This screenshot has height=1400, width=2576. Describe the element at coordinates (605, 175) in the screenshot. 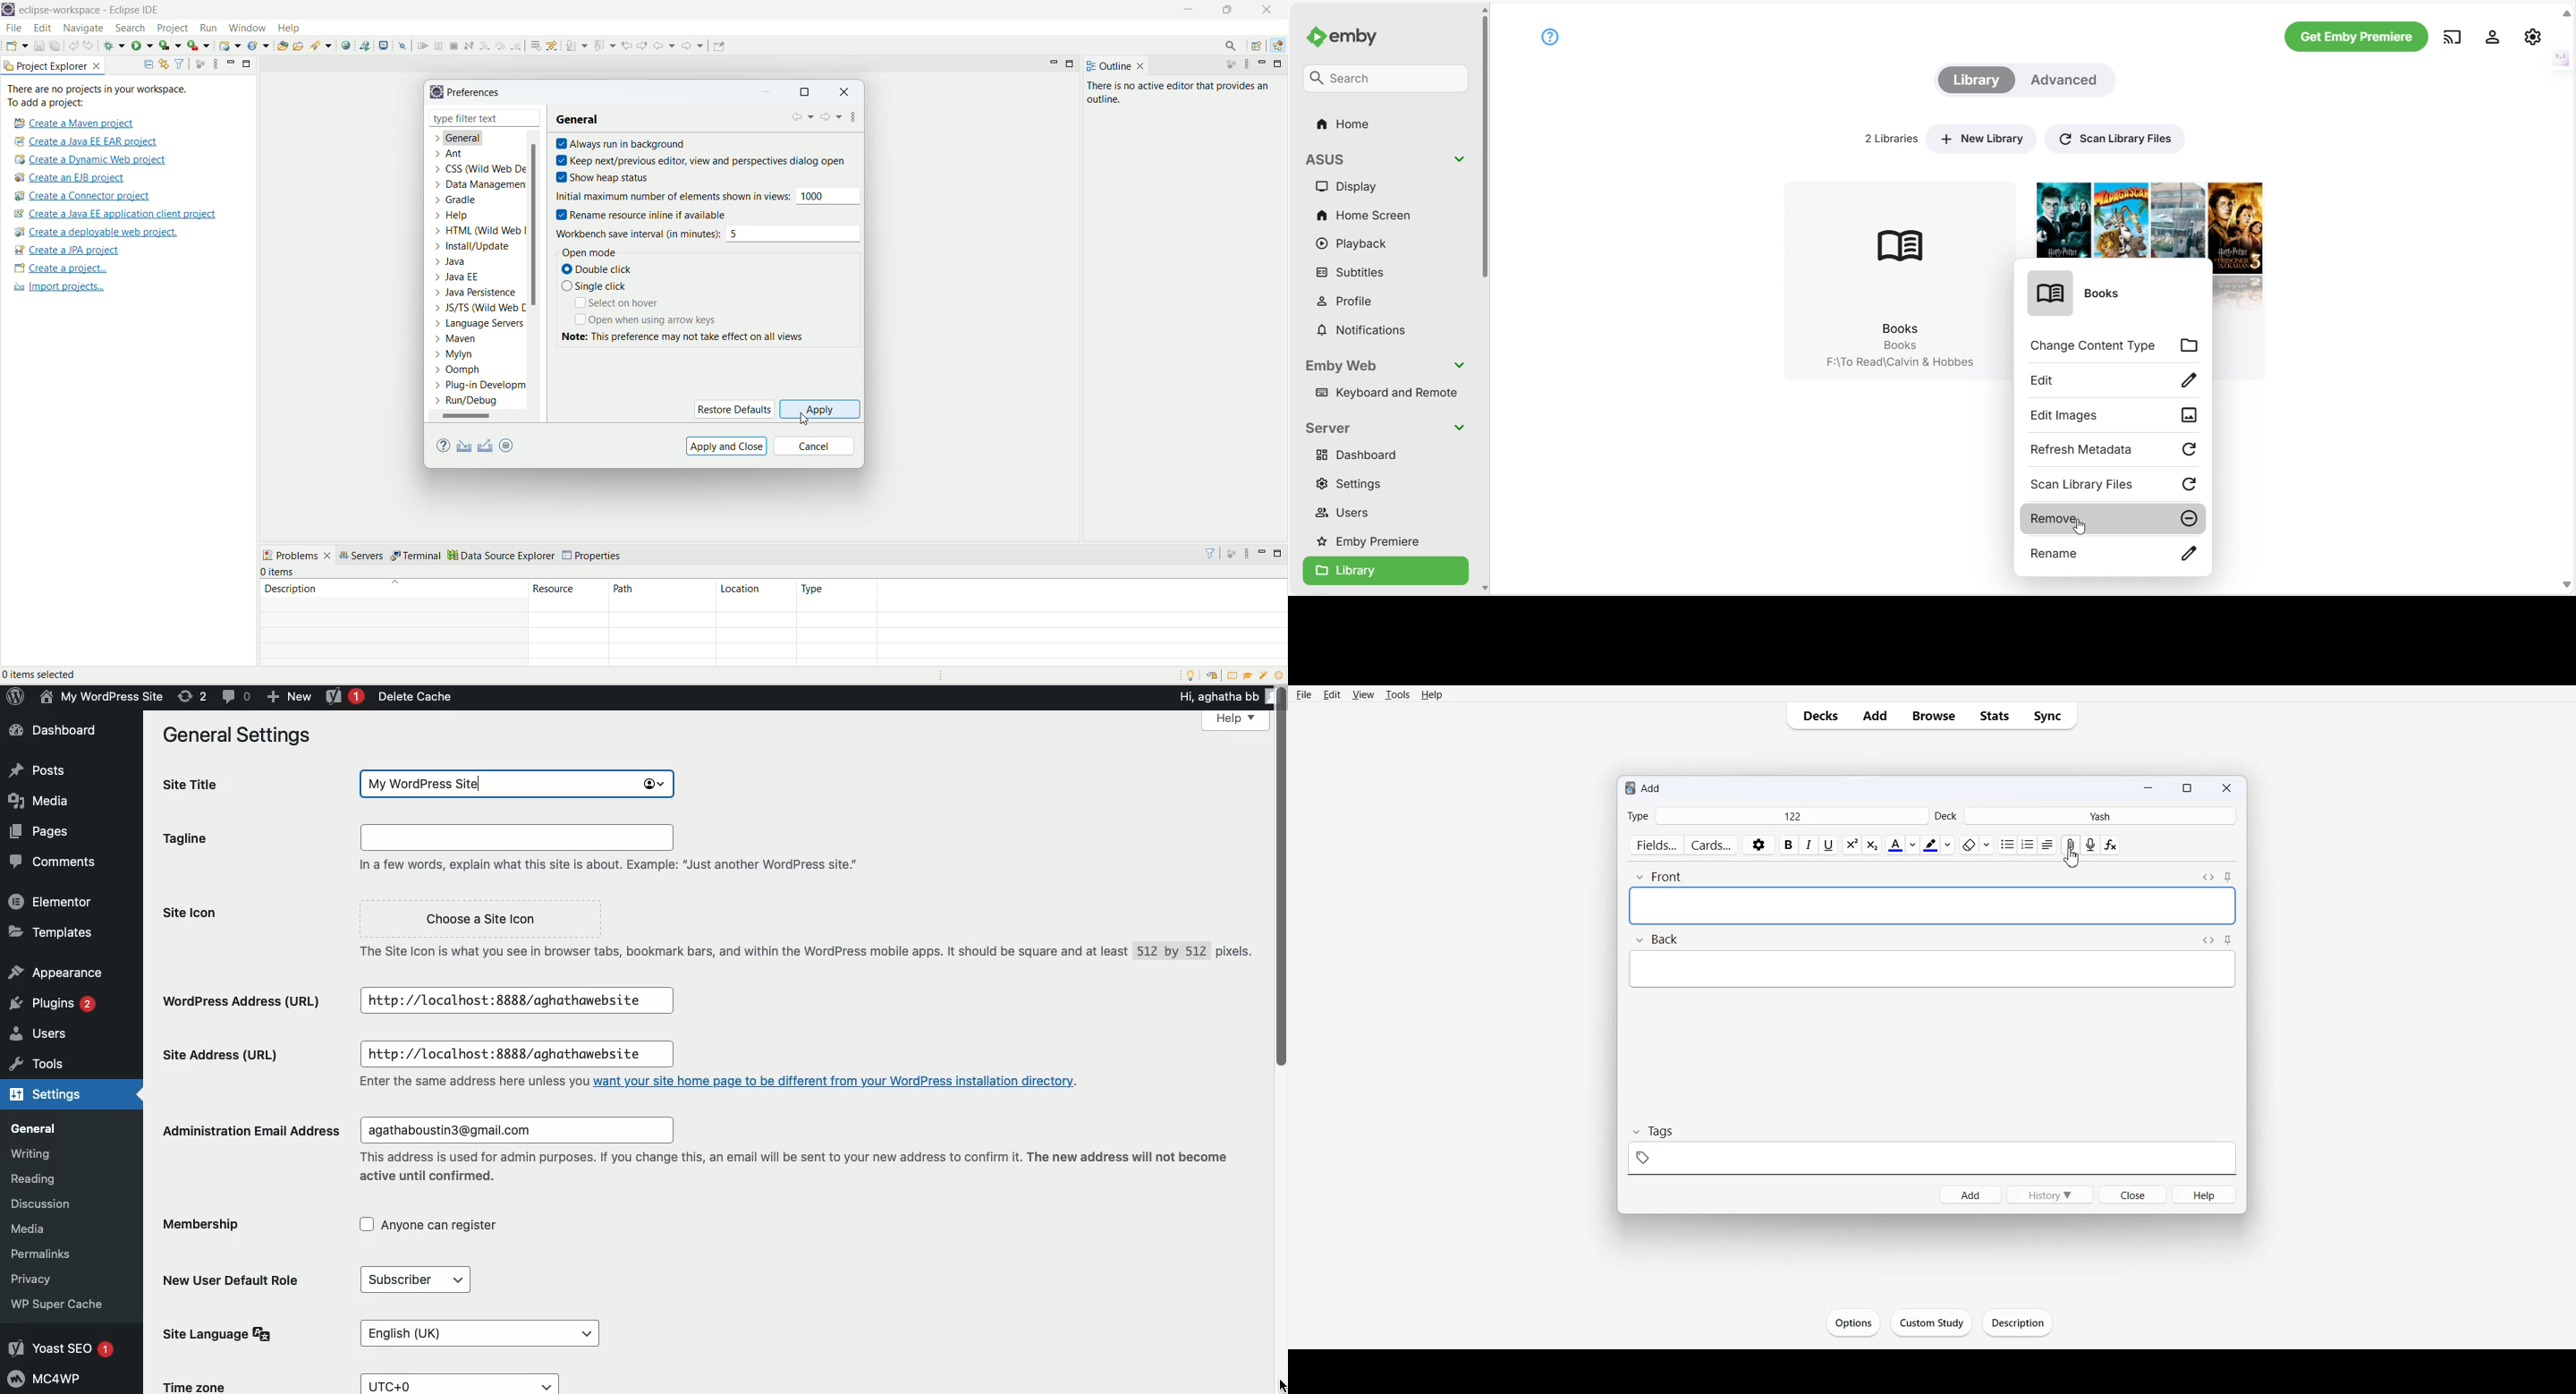

I see `show heap status` at that location.